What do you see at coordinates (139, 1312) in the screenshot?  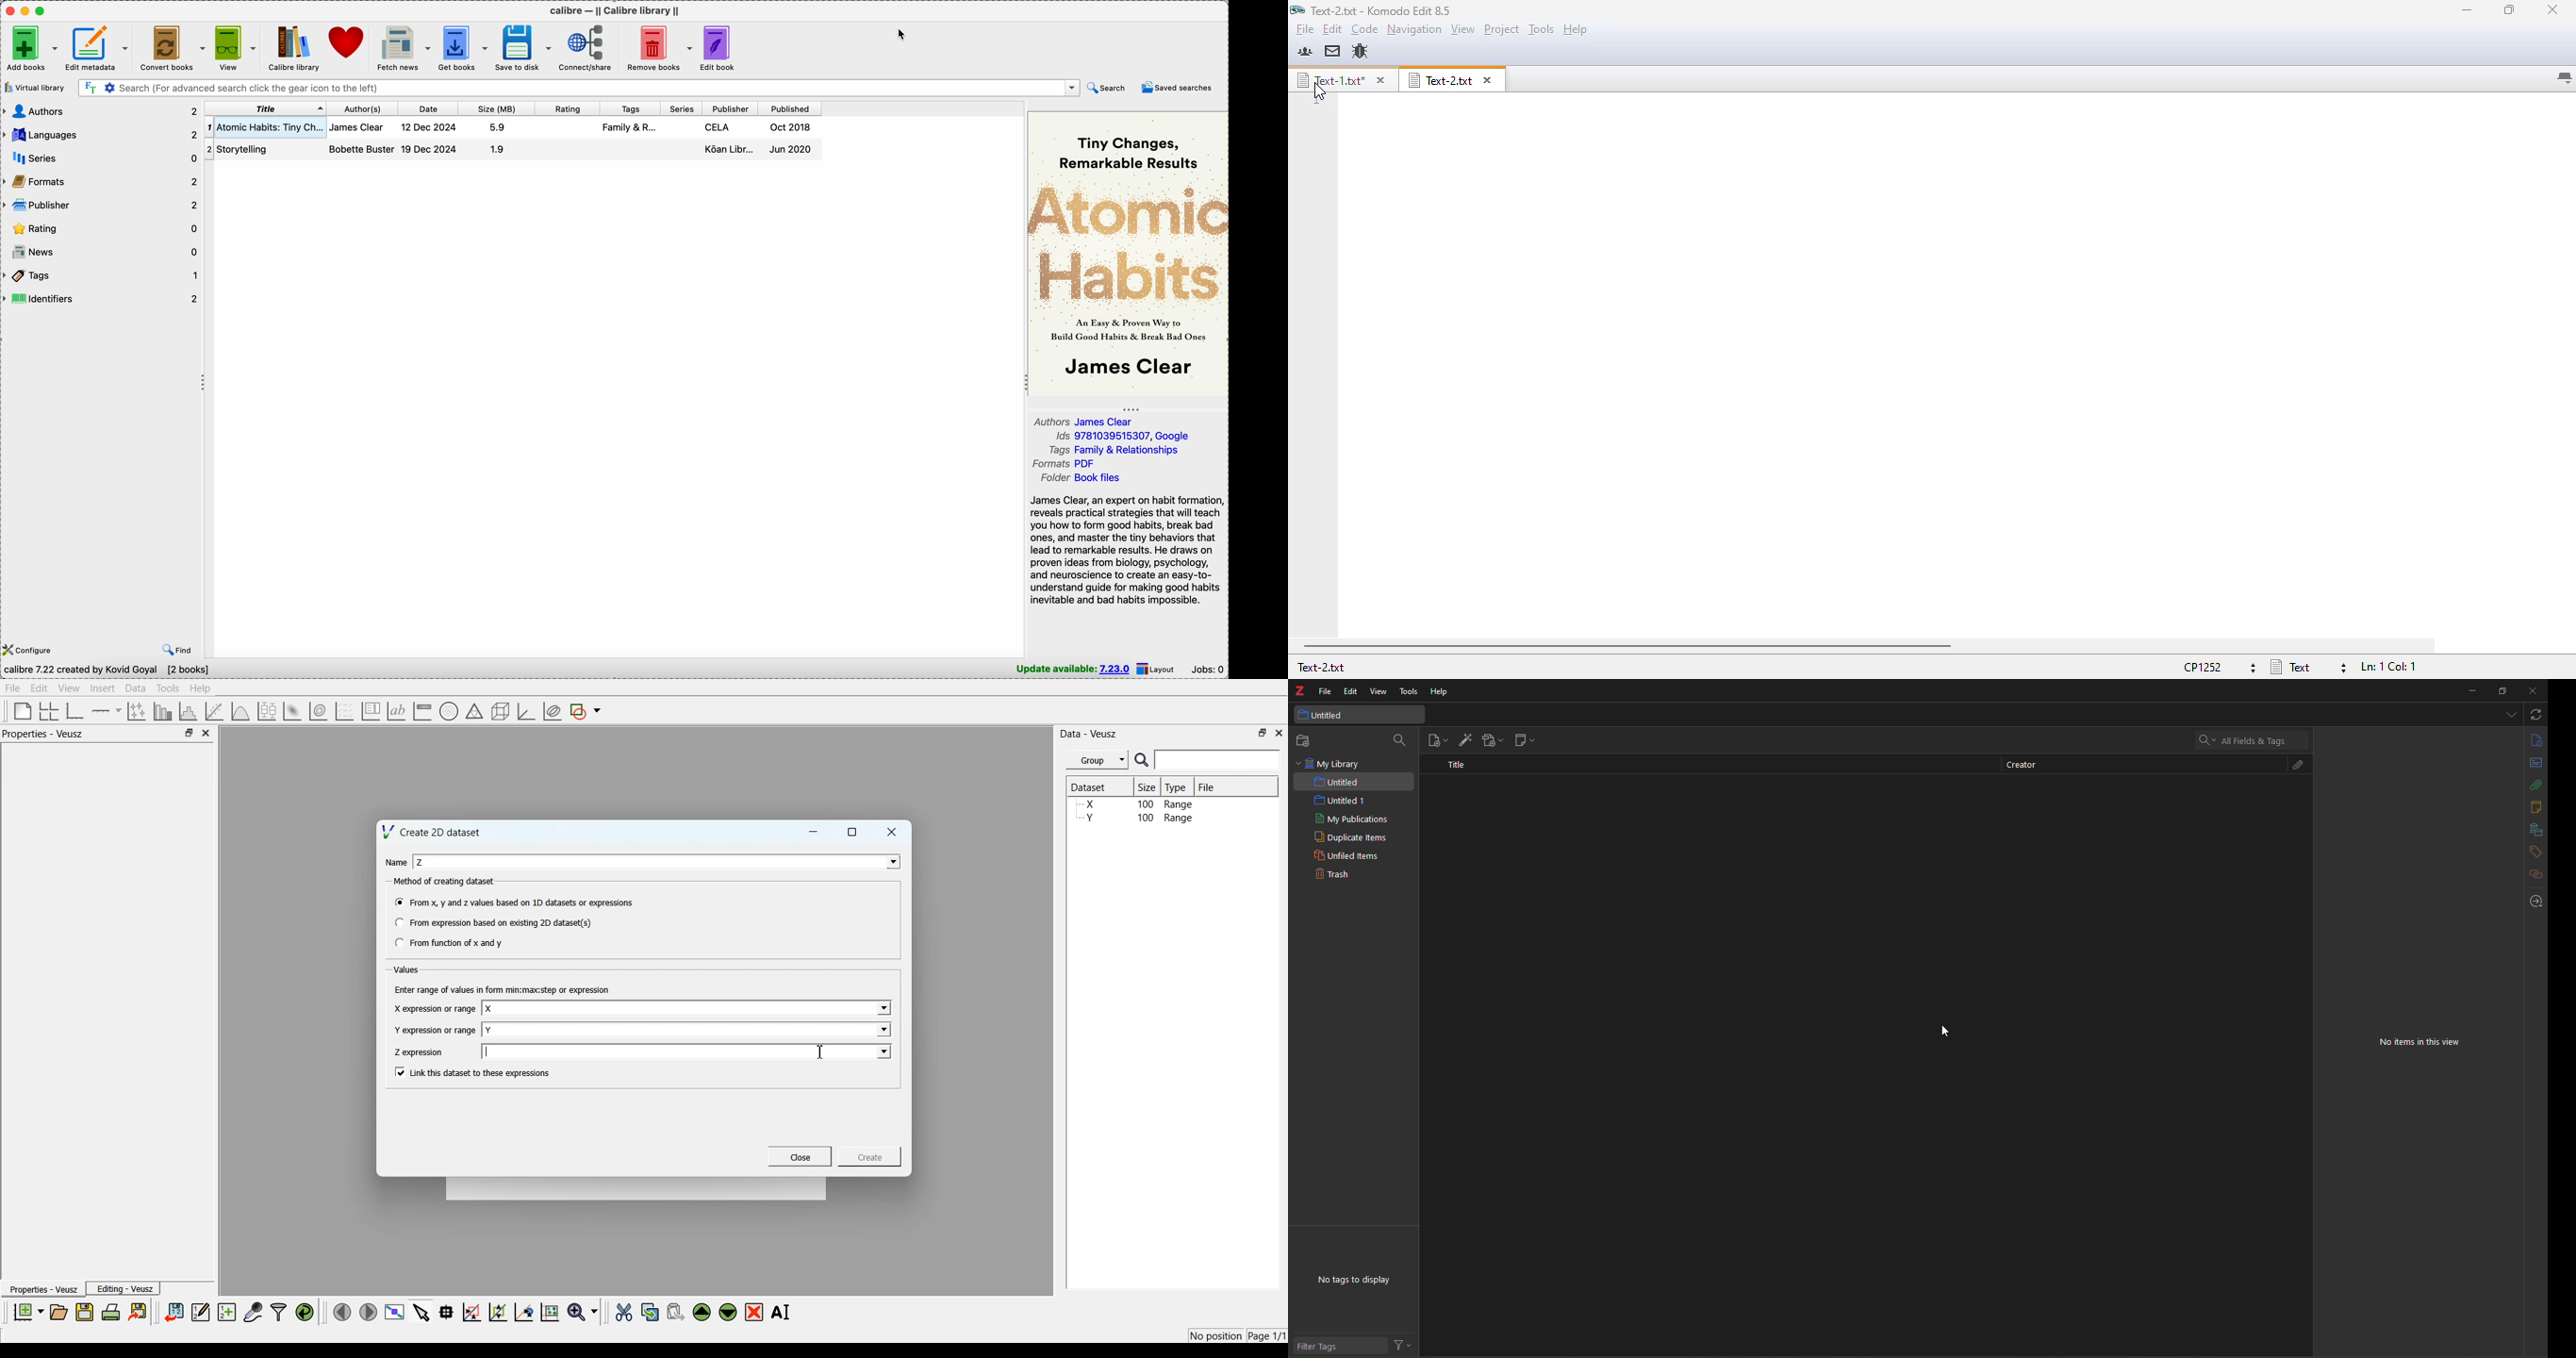 I see `Export to graphic format` at bounding box center [139, 1312].